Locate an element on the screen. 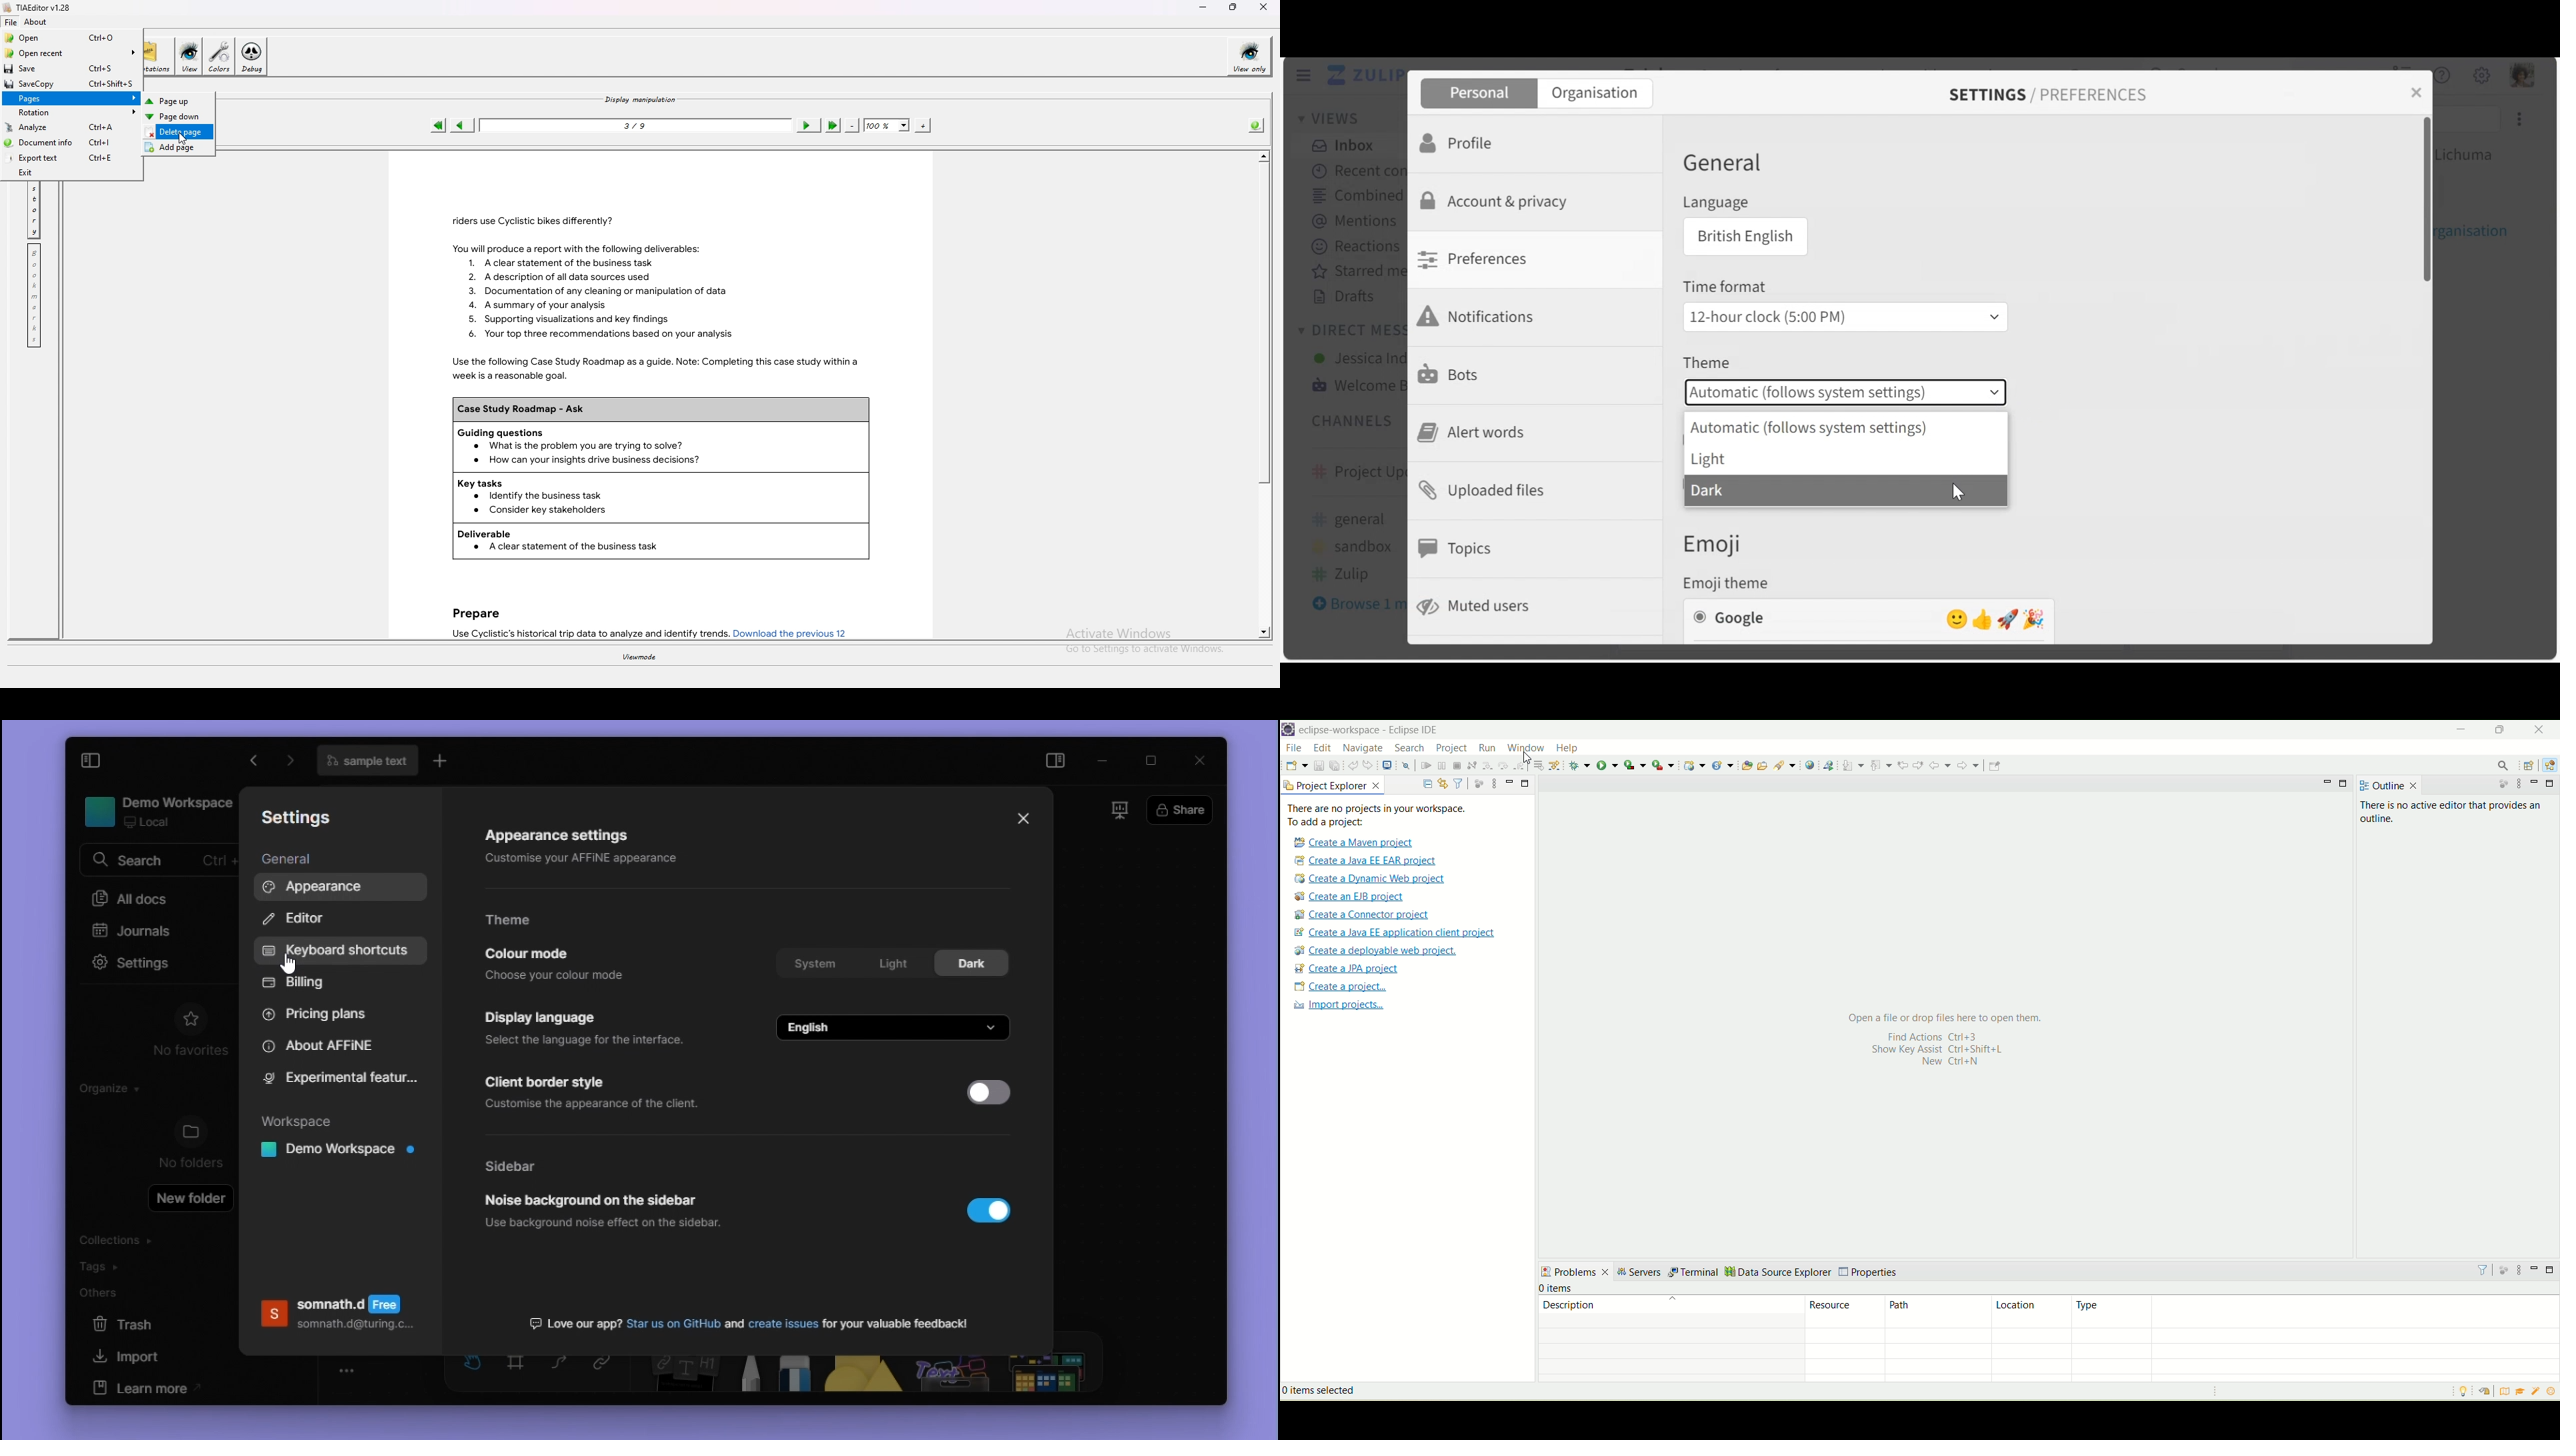 The image size is (2576, 1456). data source explorer is located at coordinates (1778, 1271).